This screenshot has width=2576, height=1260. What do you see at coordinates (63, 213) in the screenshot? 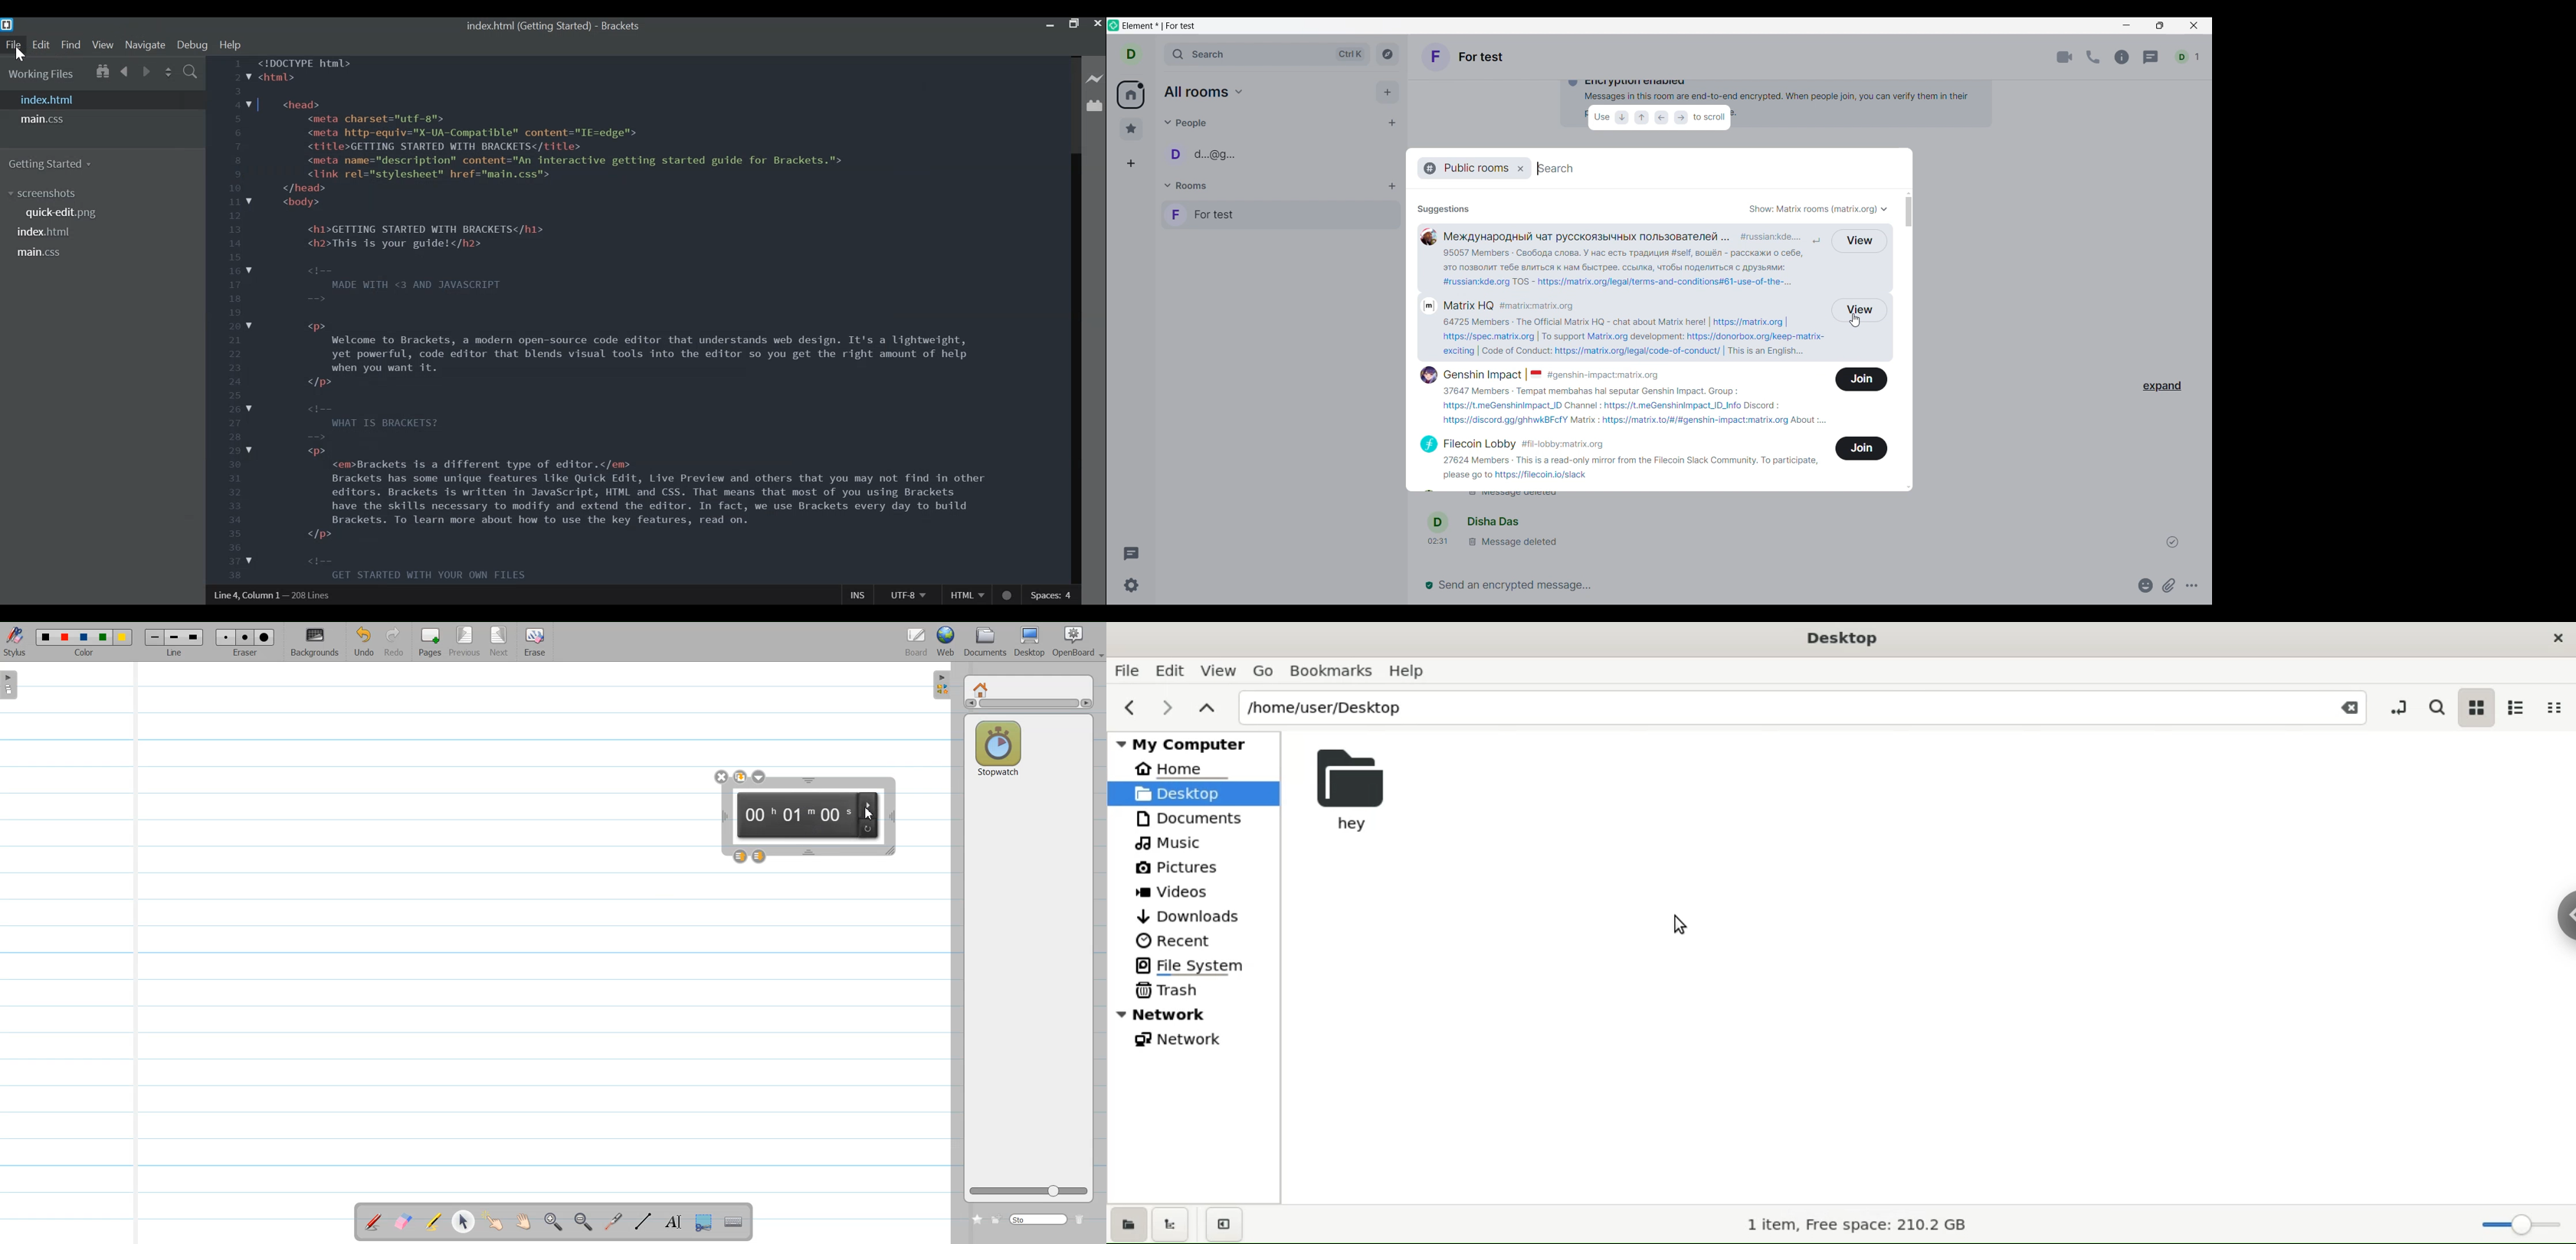
I see `quick-edit.png` at bounding box center [63, 213].